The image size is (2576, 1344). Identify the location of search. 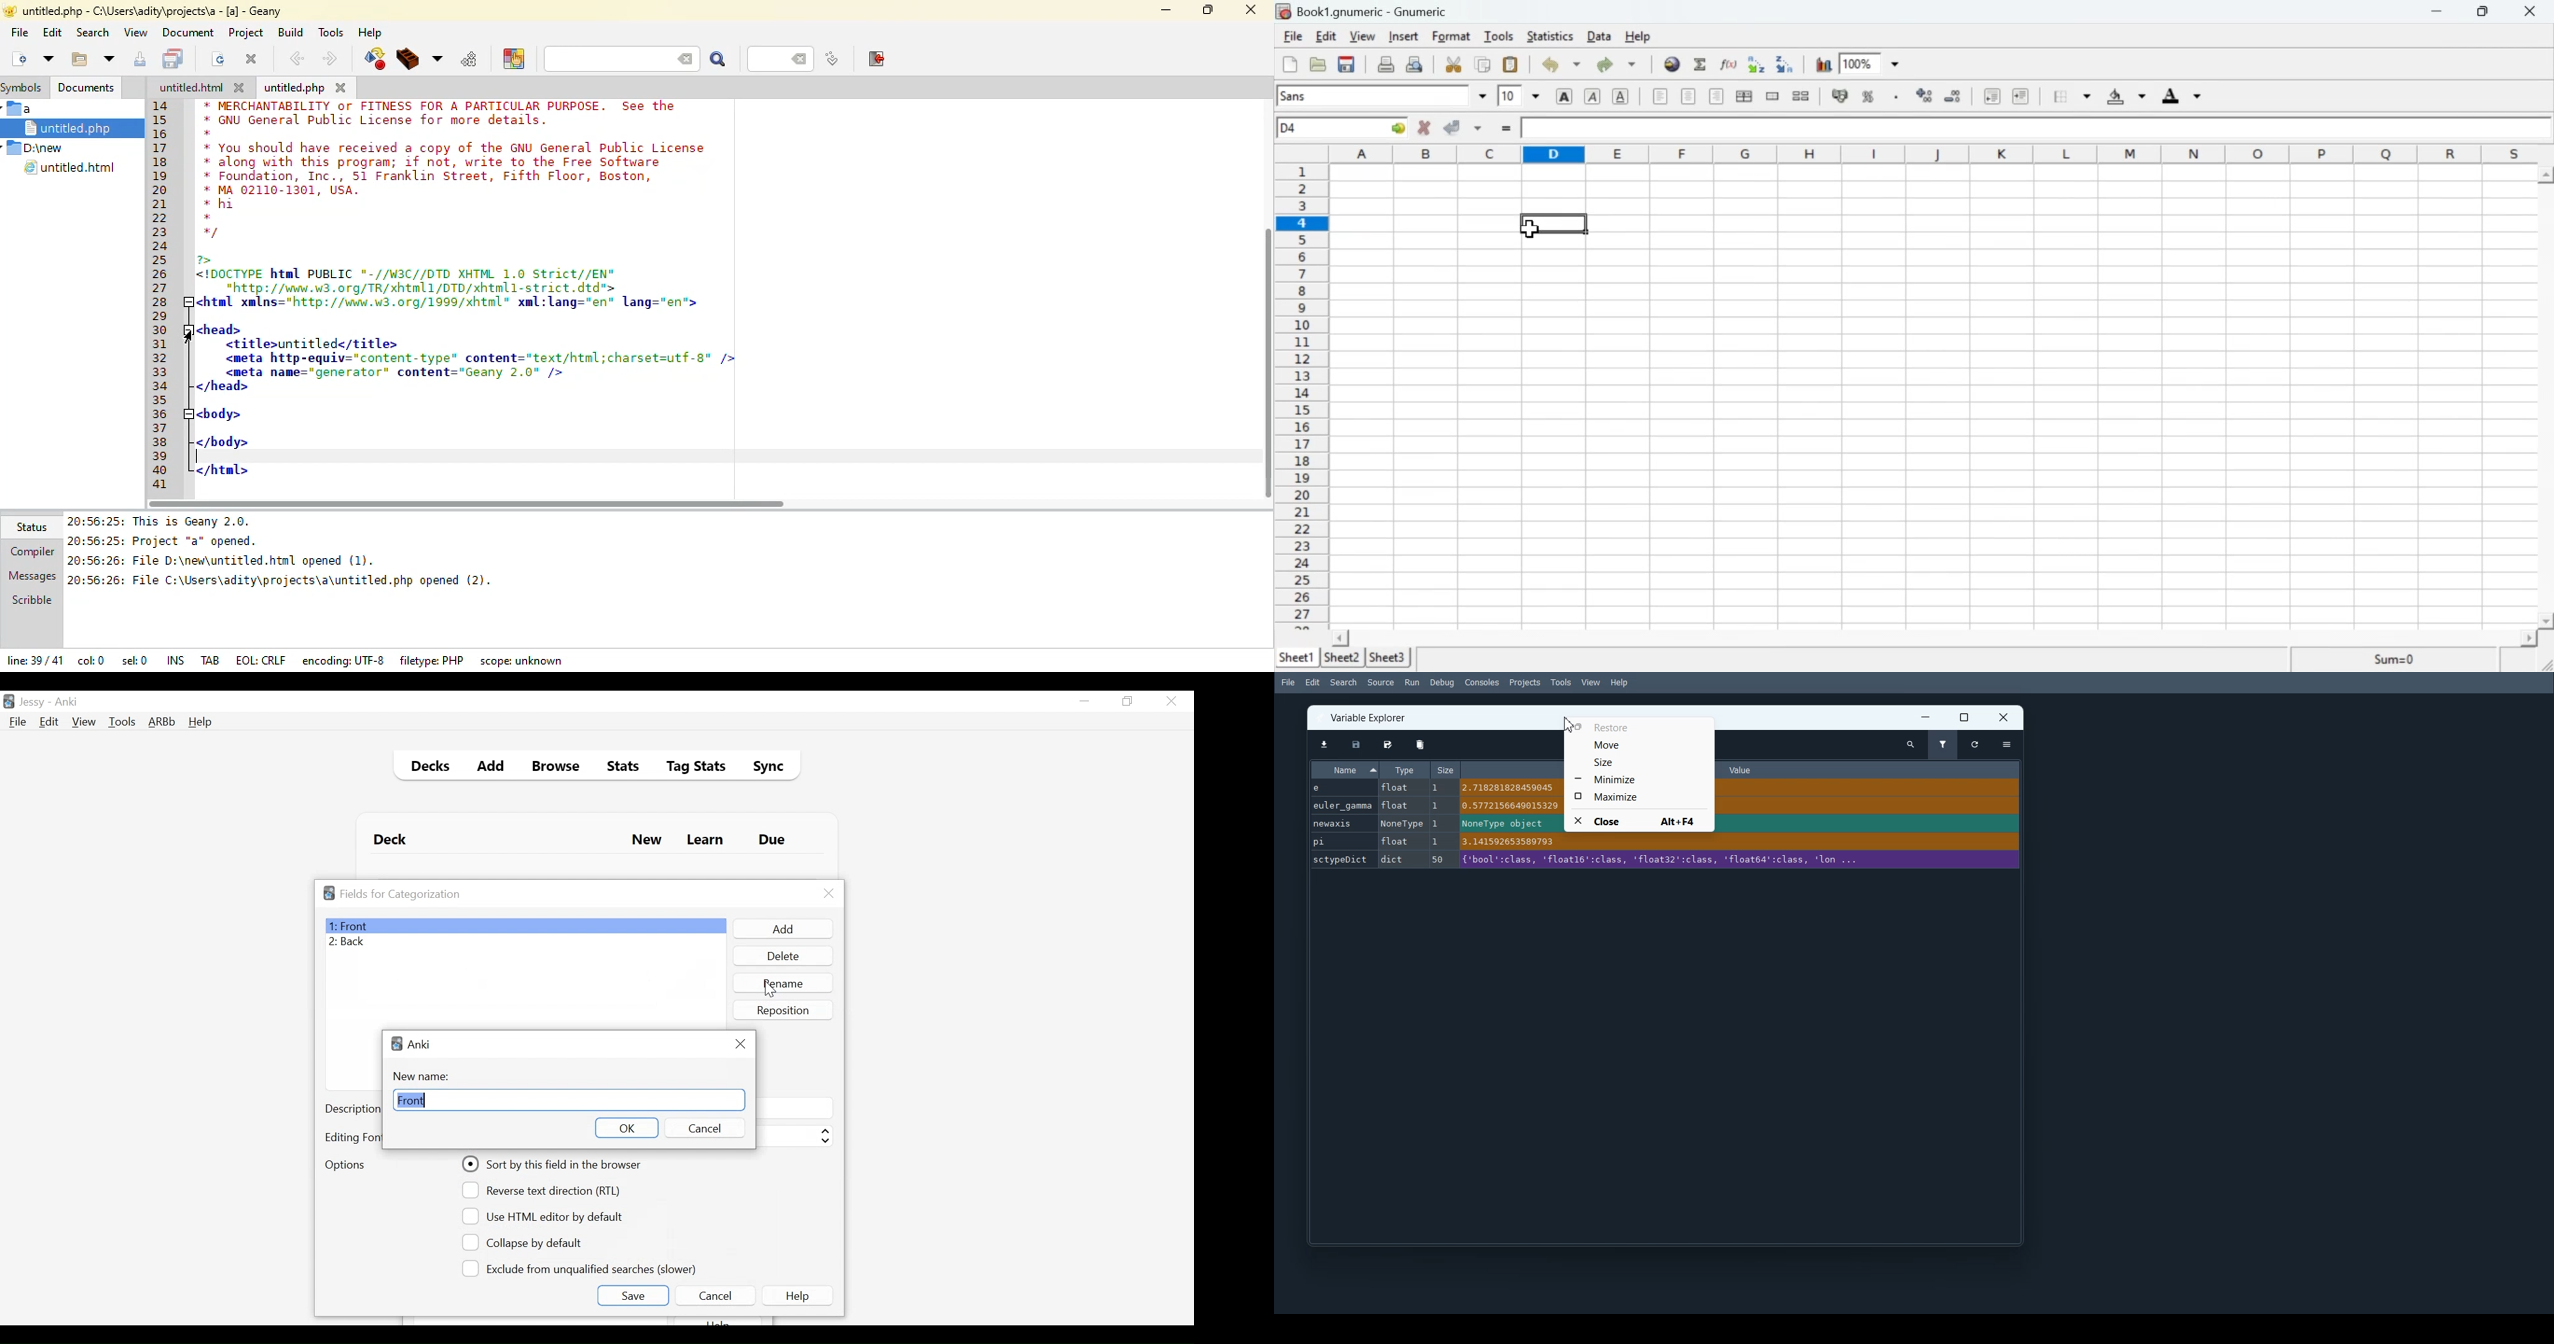
(719, 59).